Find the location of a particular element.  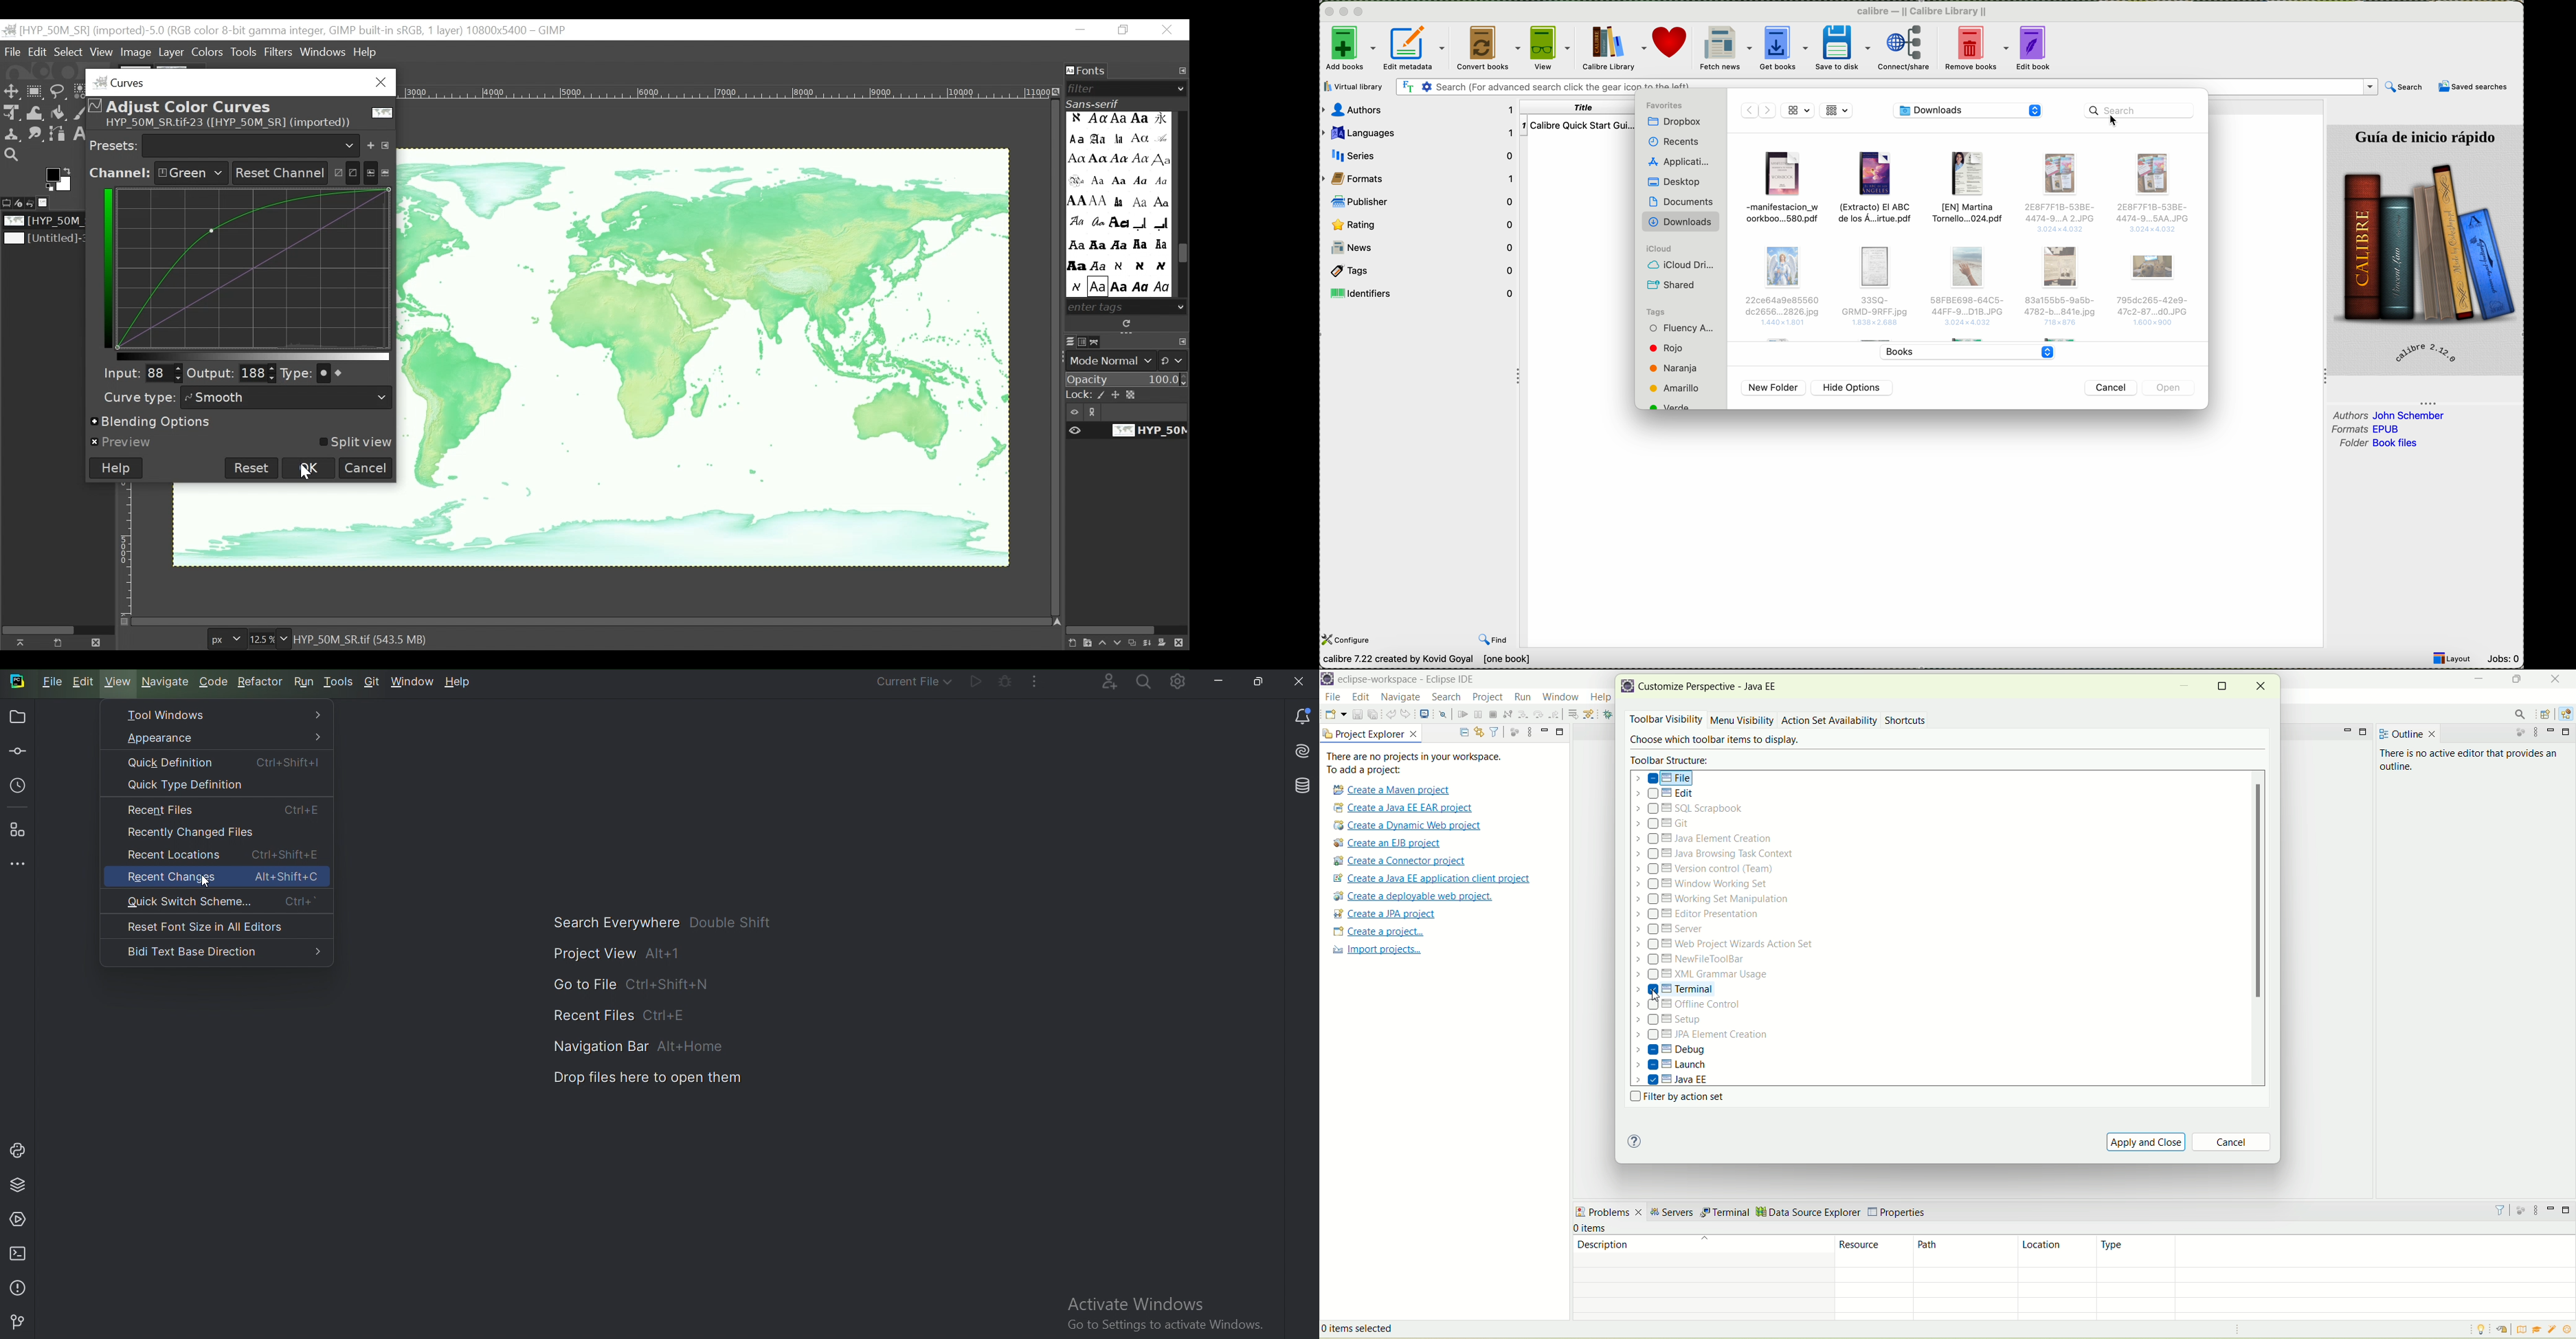

Output is located at coordinates (211, 375).